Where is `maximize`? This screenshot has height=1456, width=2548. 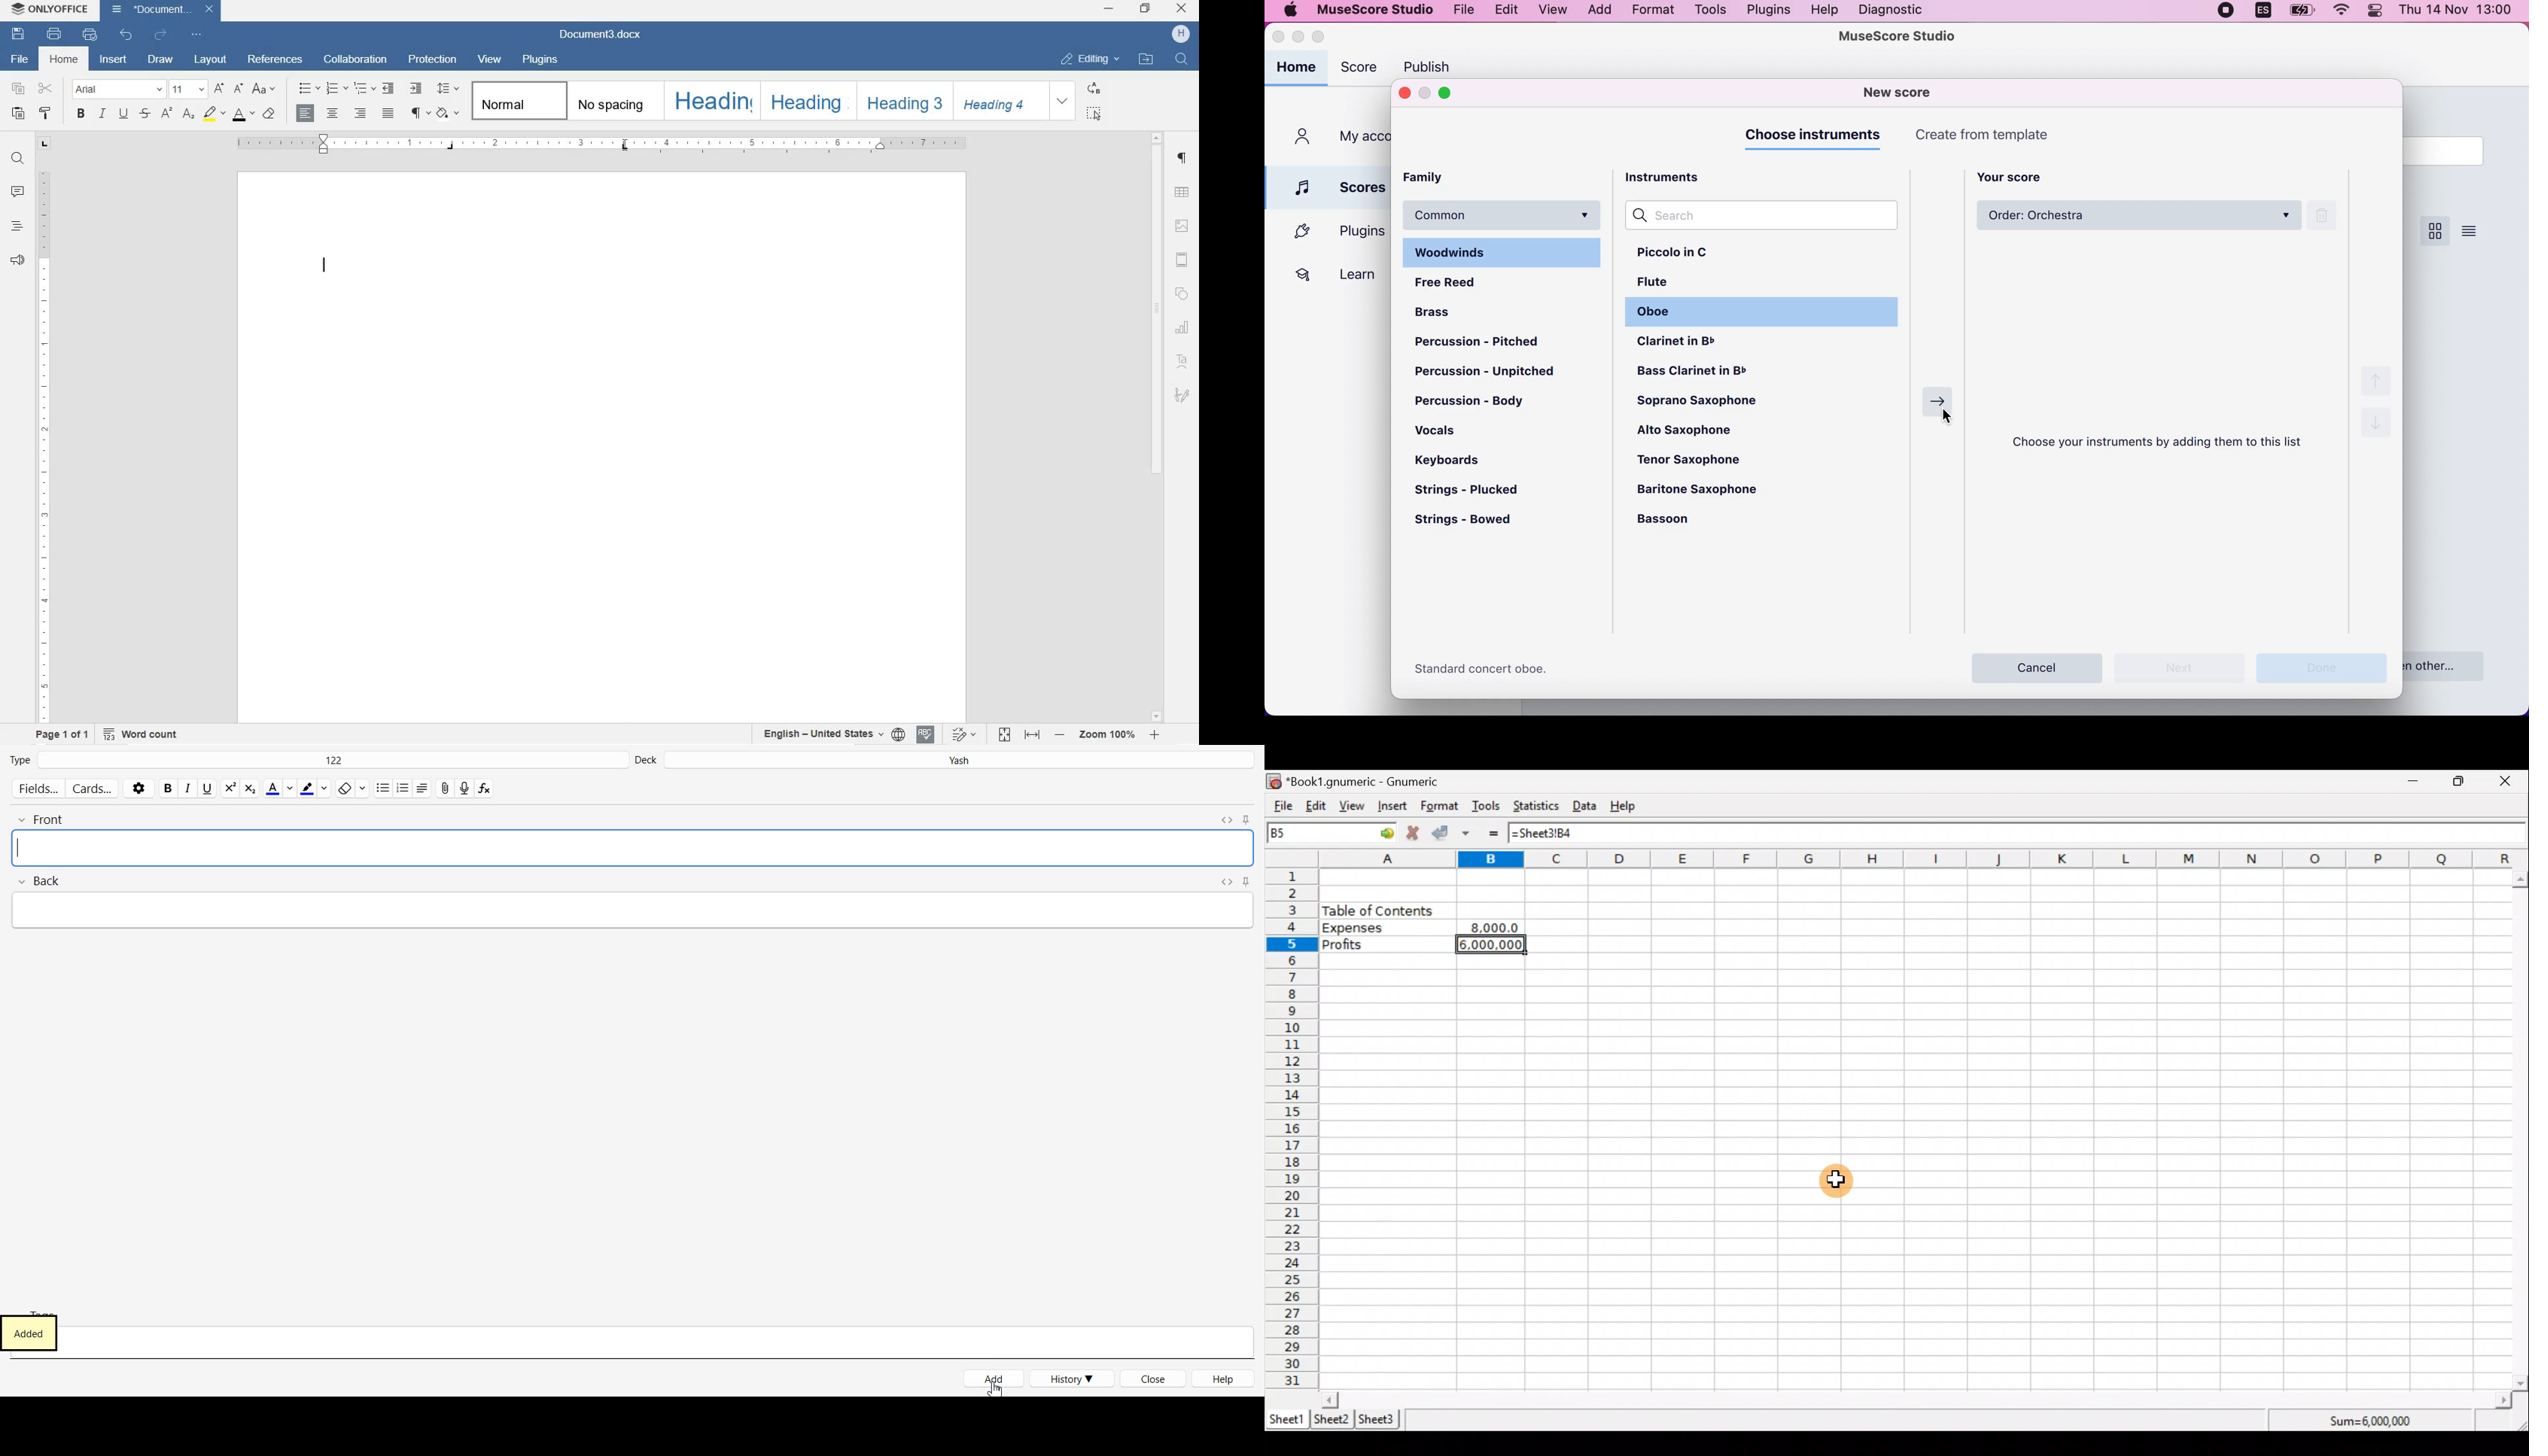
maximize is located at coordinates (1329, 37).